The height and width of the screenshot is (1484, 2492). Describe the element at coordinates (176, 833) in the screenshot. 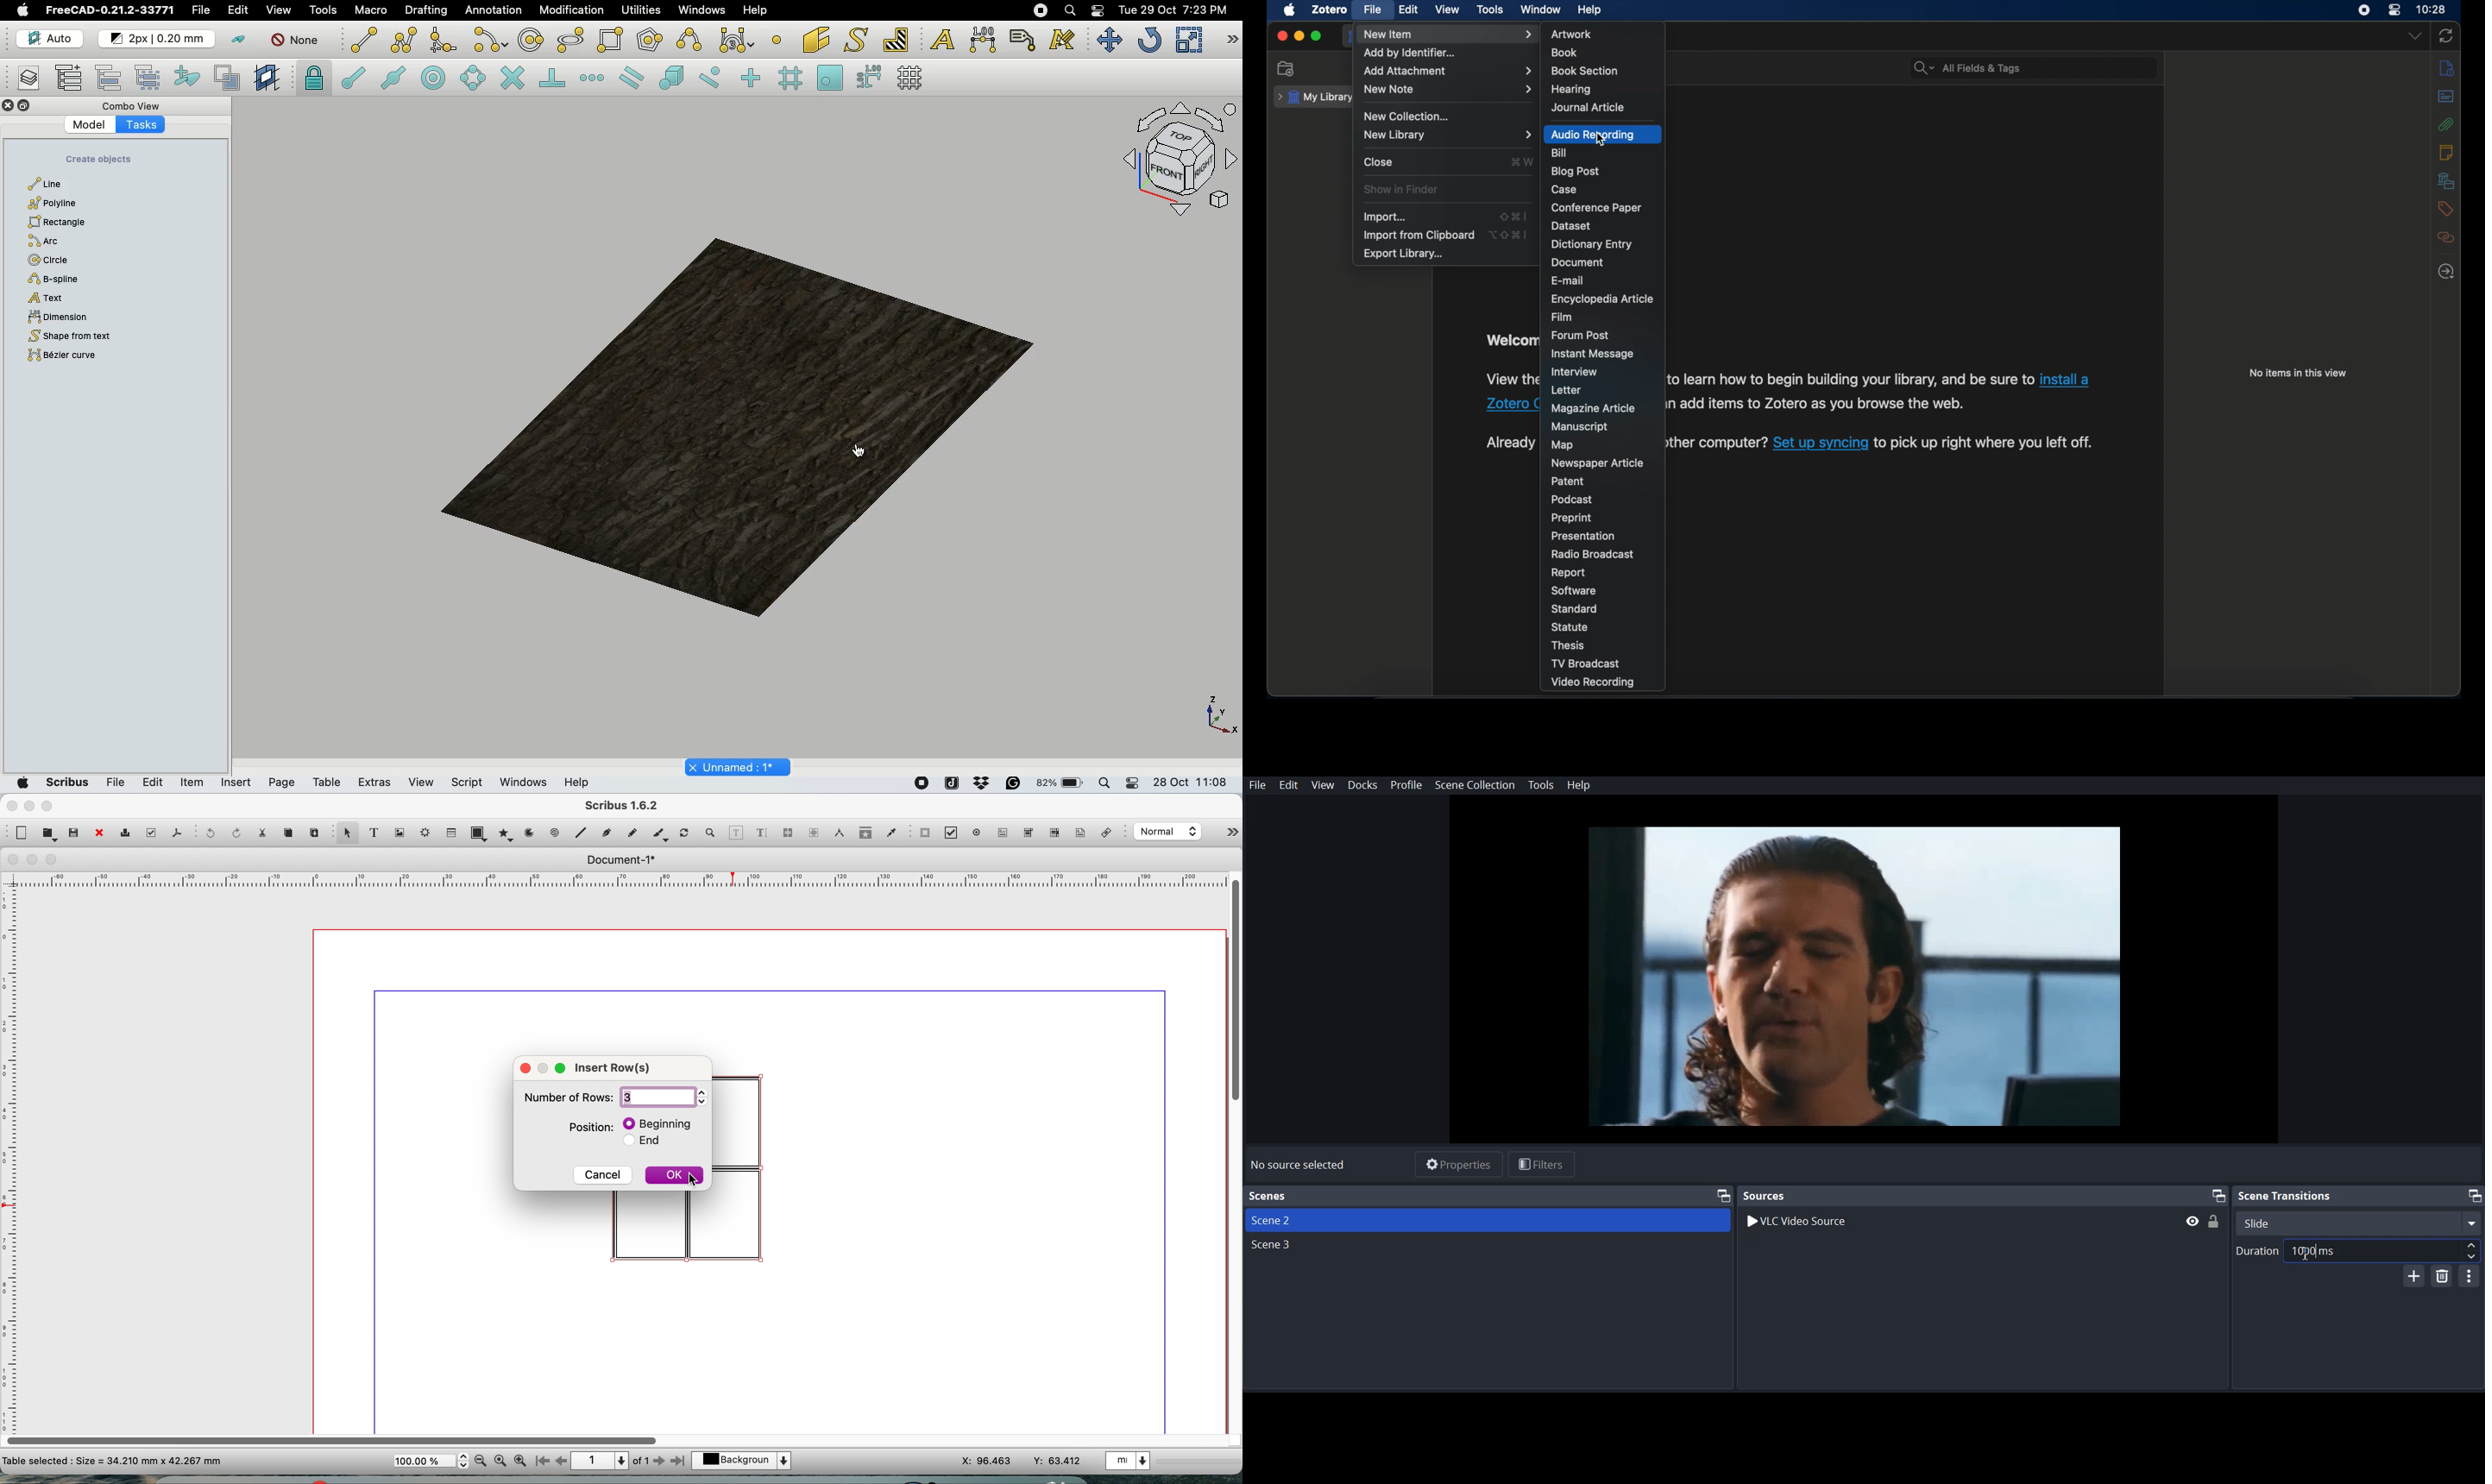

I see `save as pdf` at that location.